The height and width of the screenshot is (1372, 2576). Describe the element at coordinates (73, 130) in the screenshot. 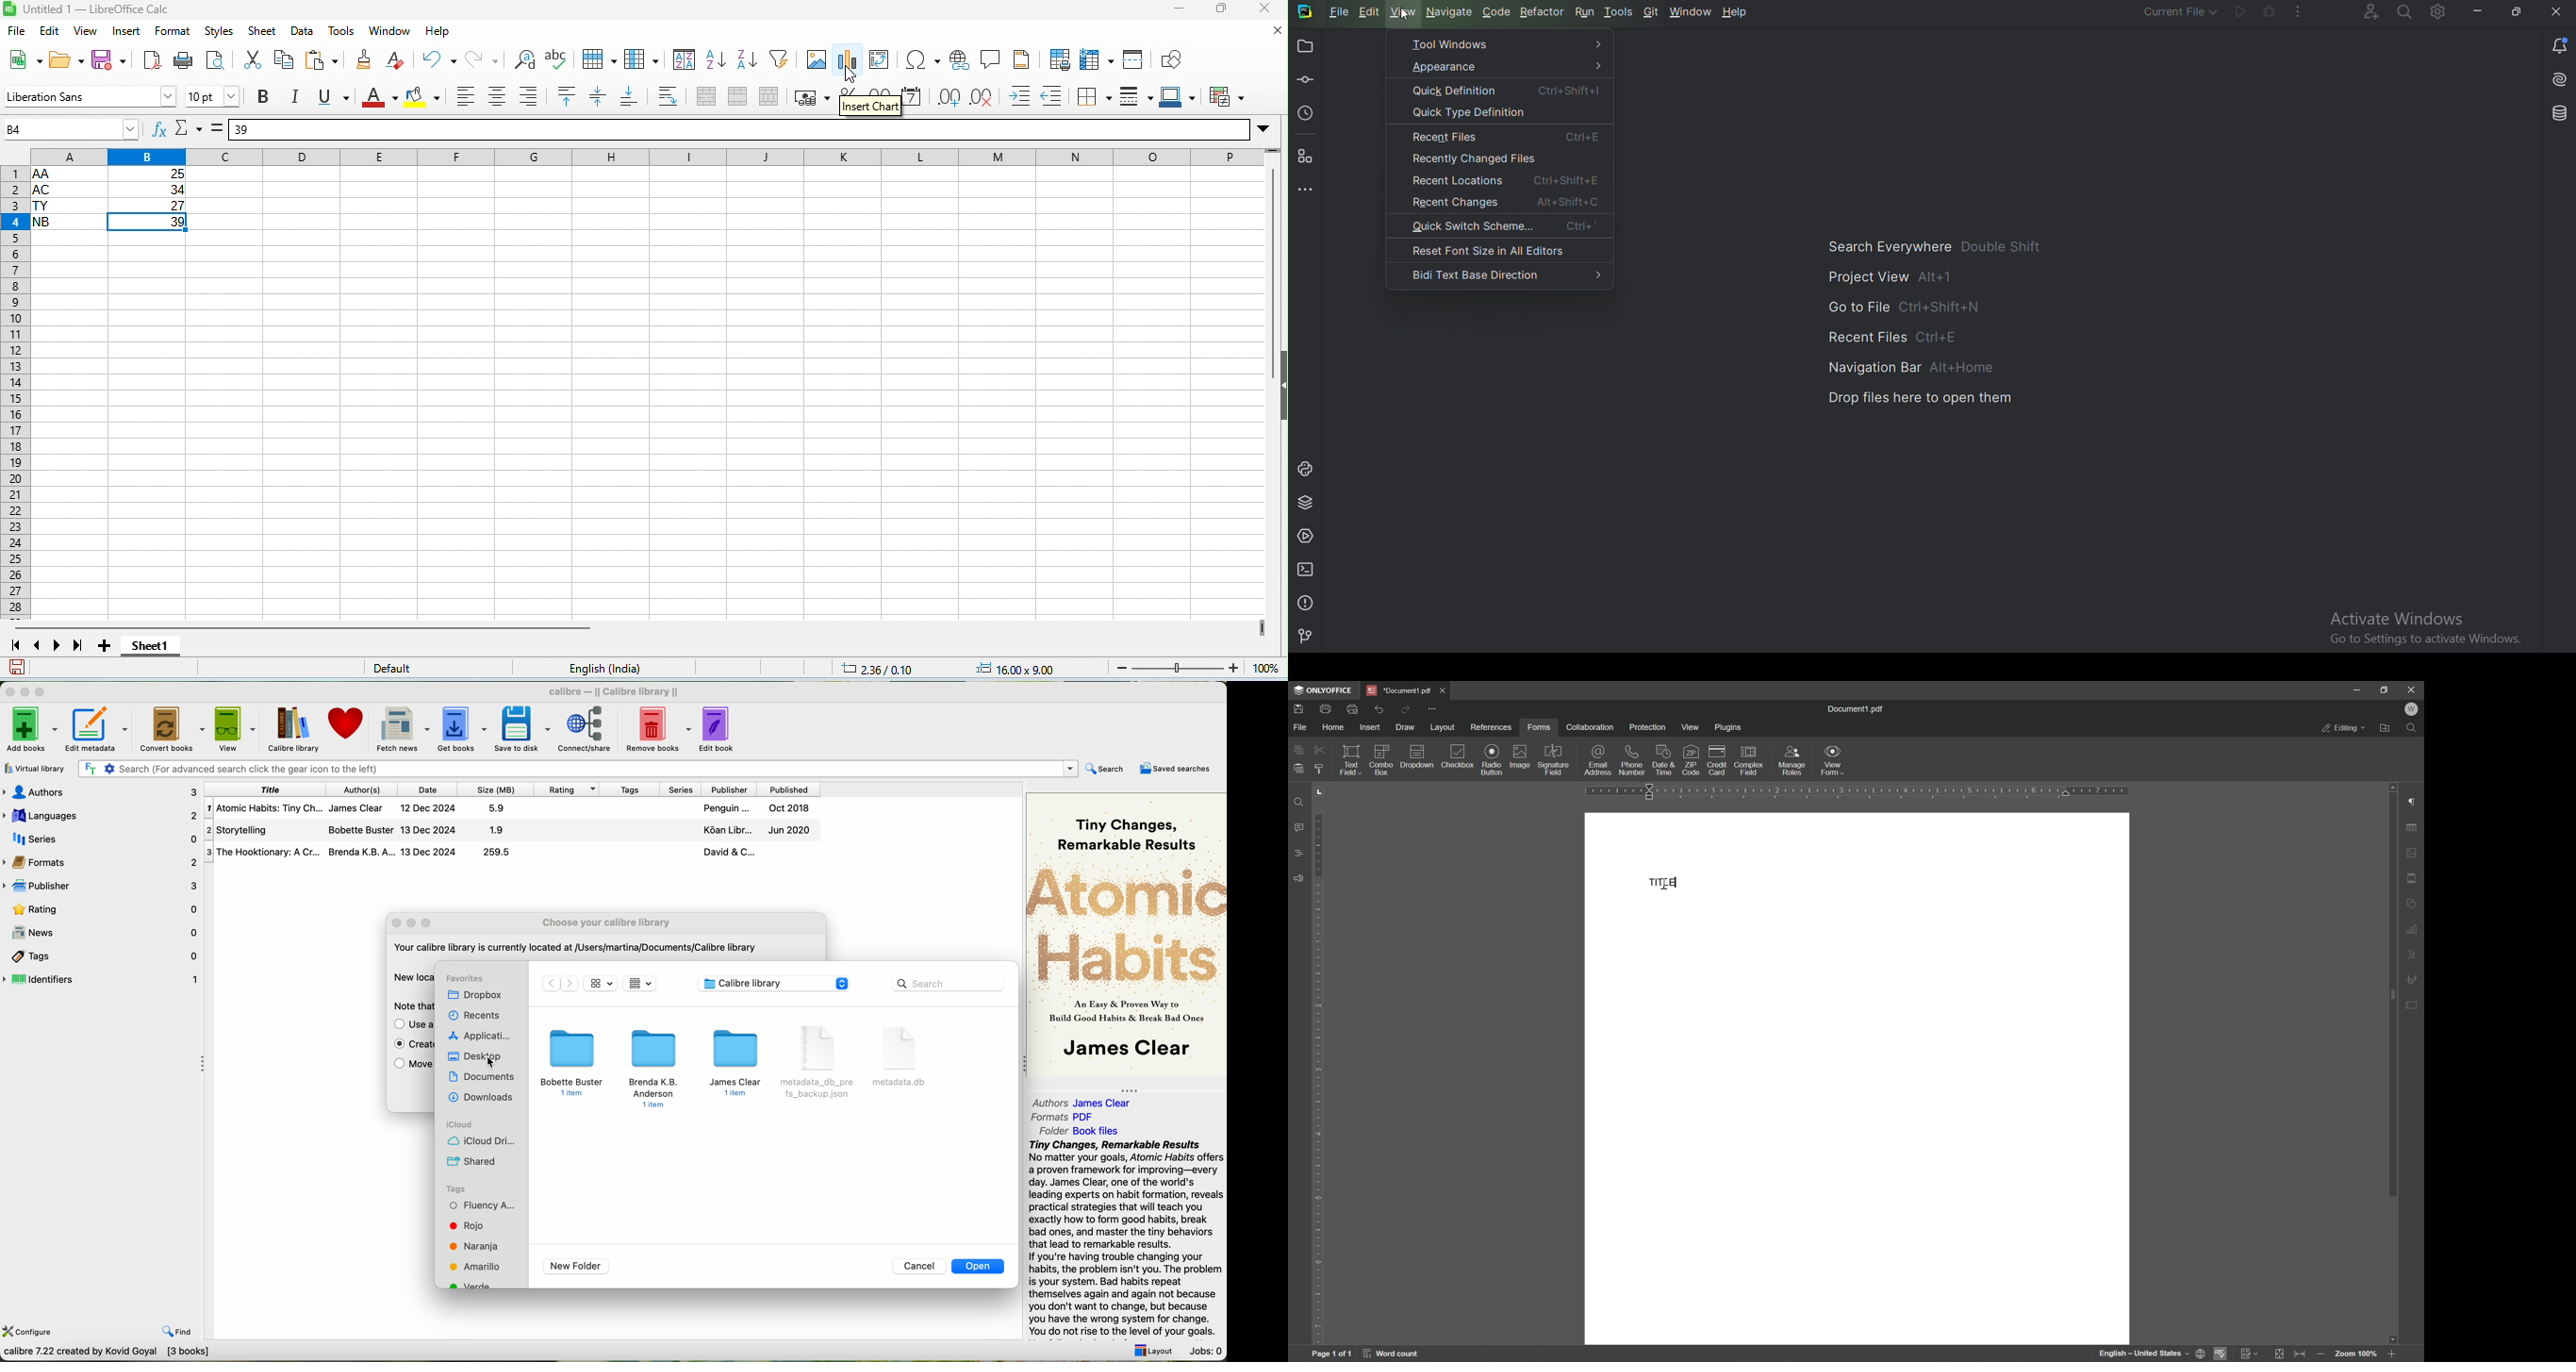

I see `selected cell number` at that location.